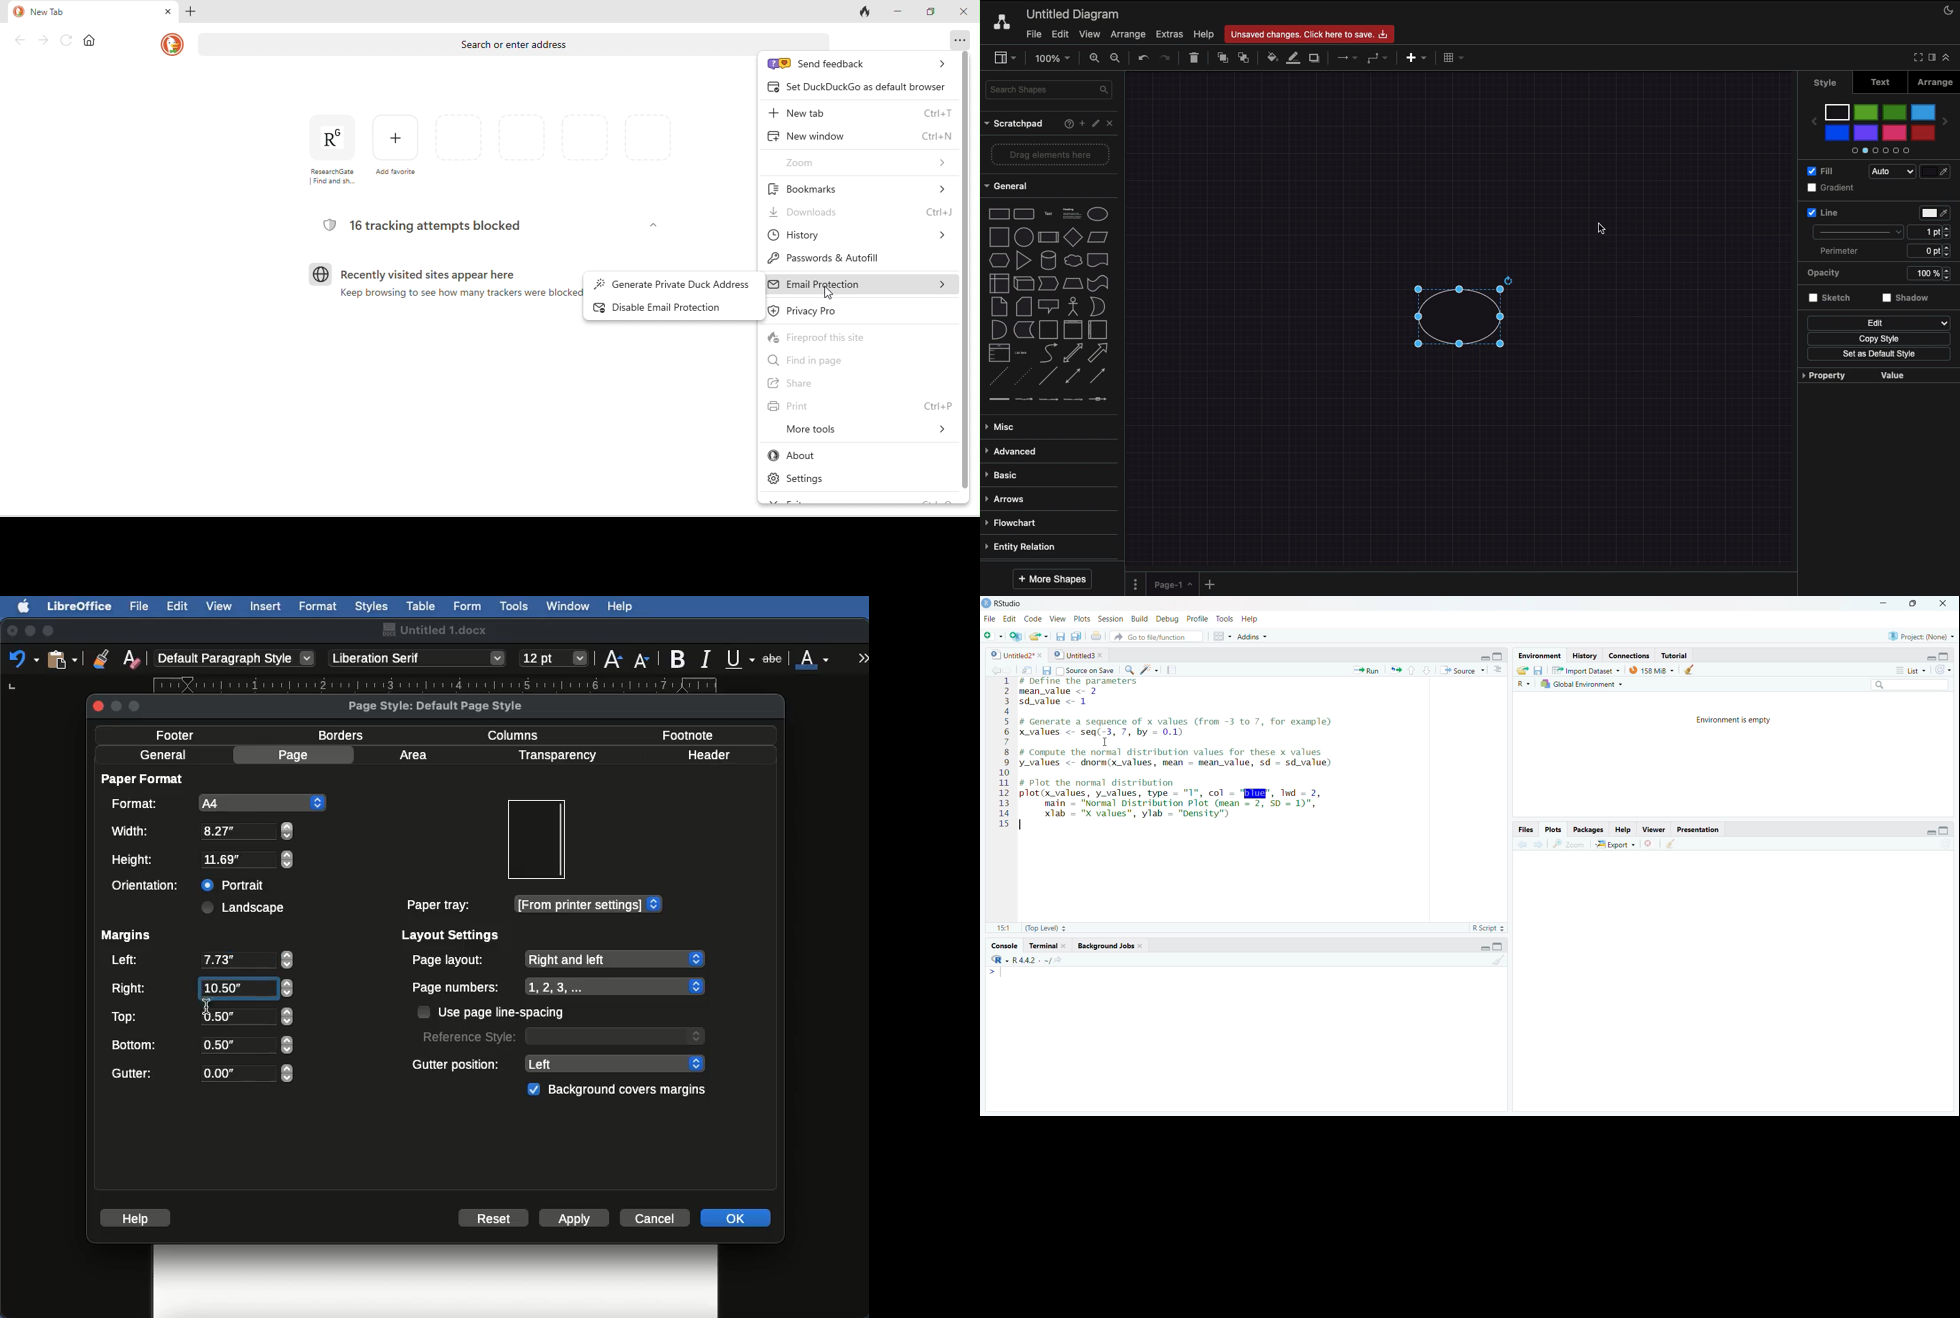  I want to click on fireproof this site, so click(834, 338).